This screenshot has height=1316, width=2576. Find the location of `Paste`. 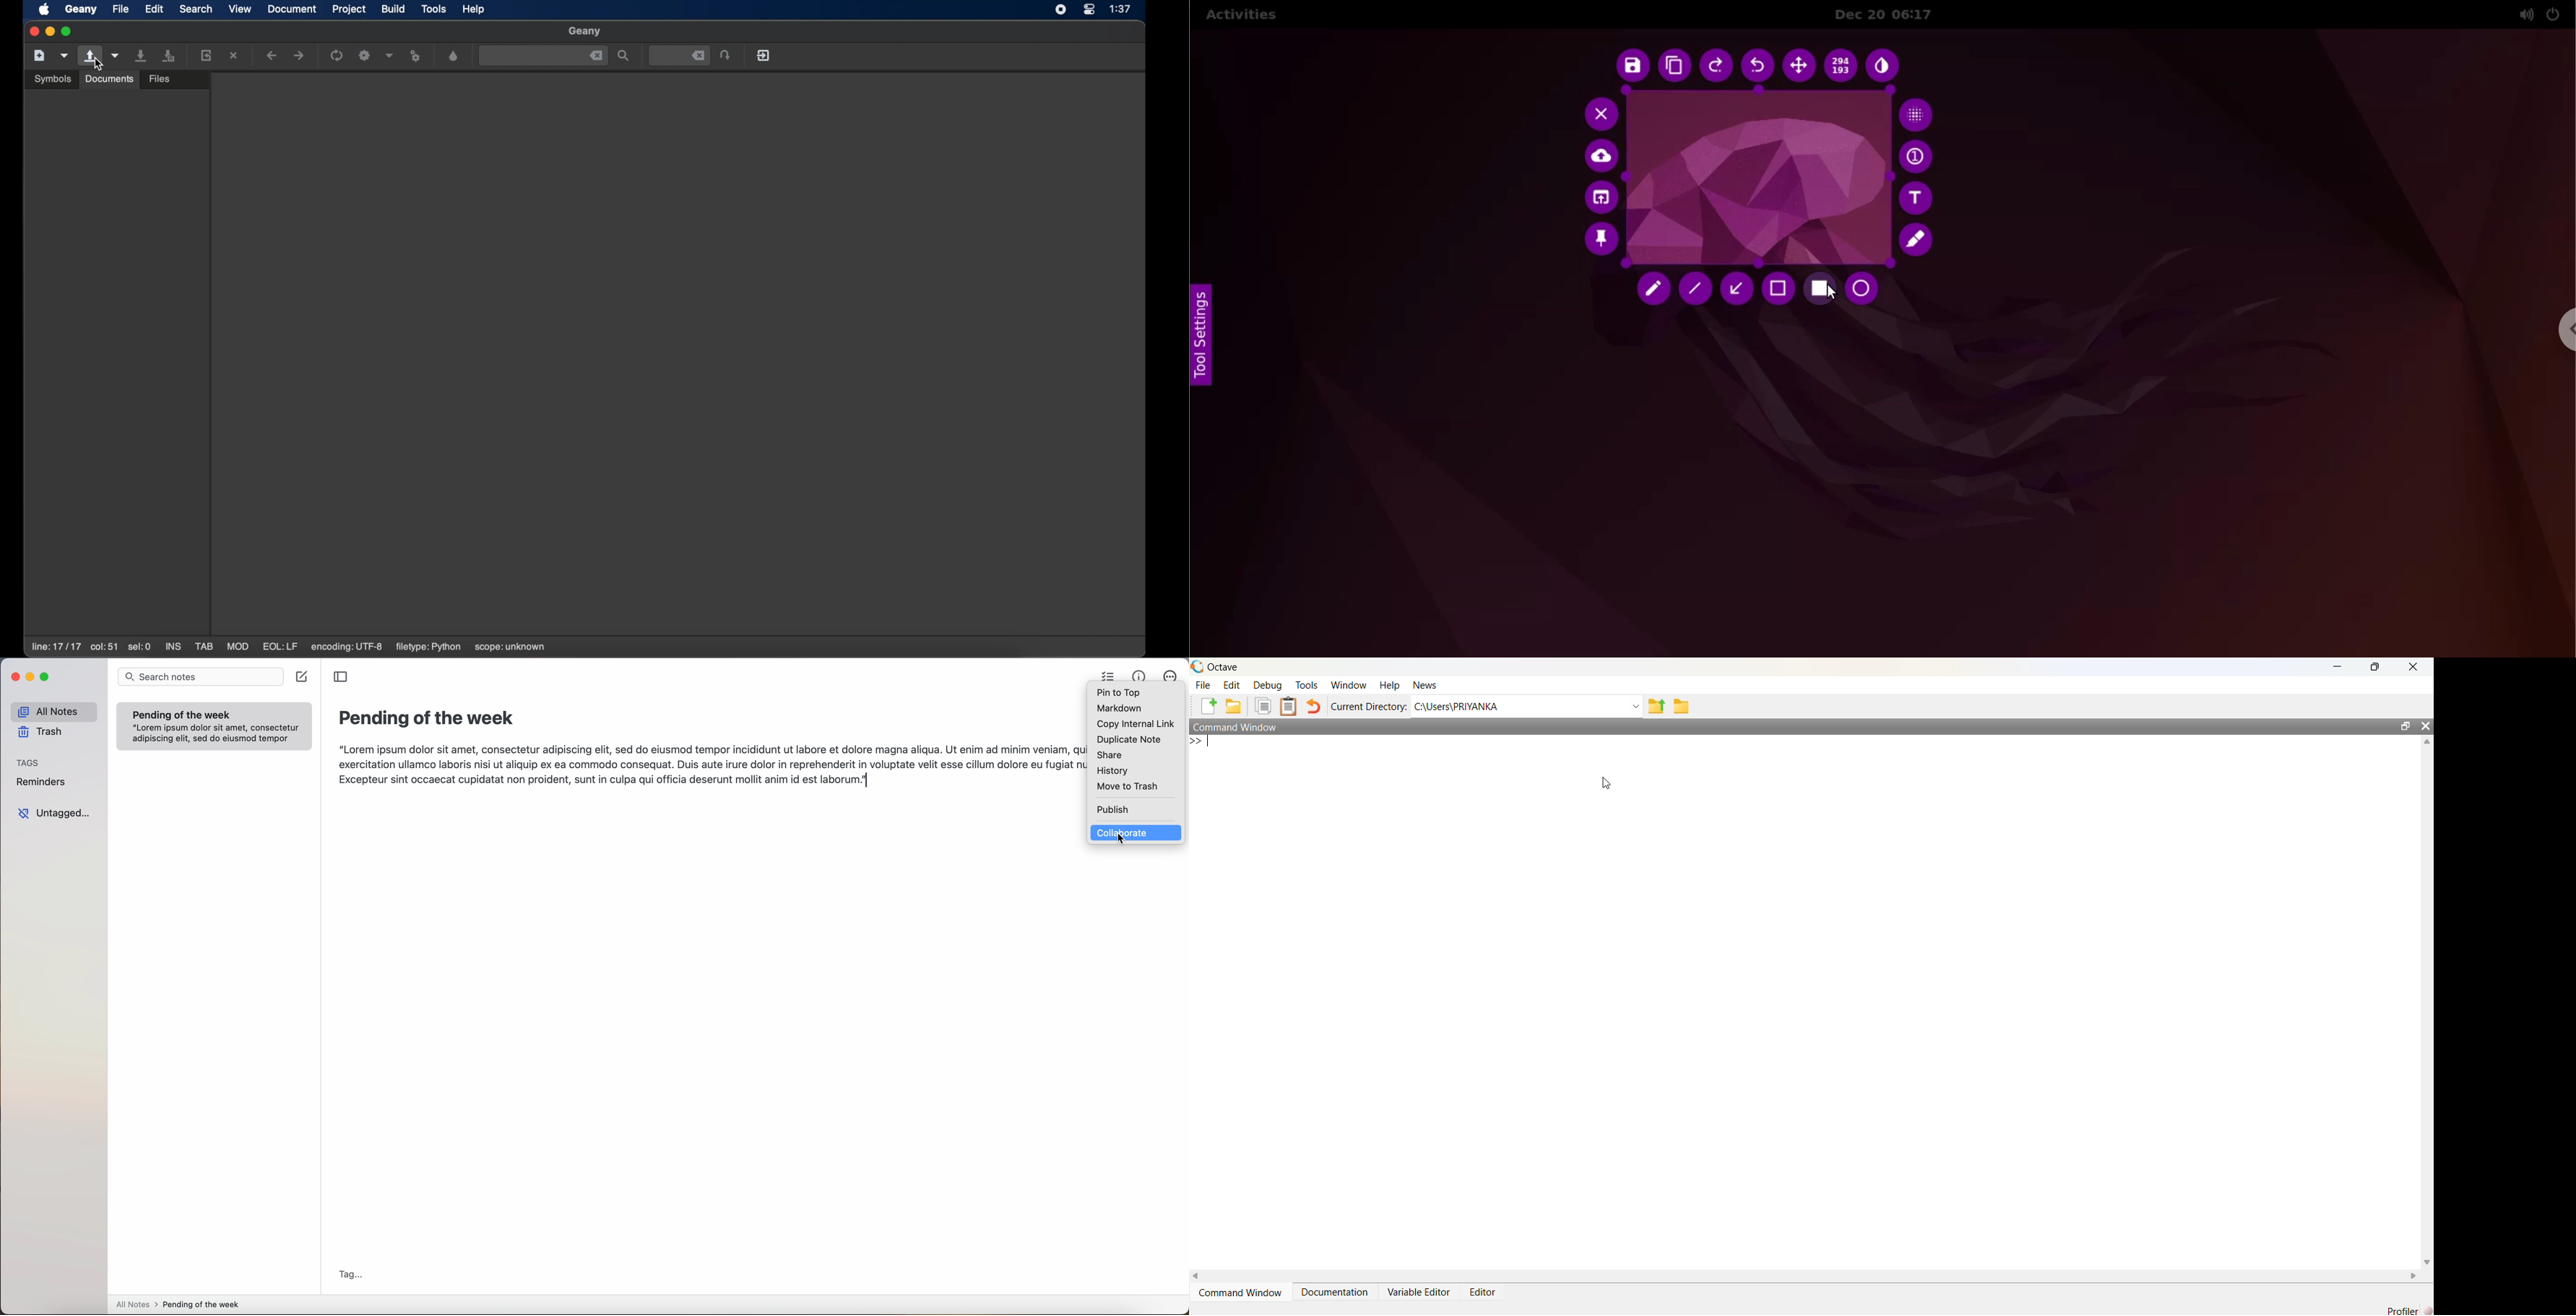

Paste is located at coordinates (1290, 705).